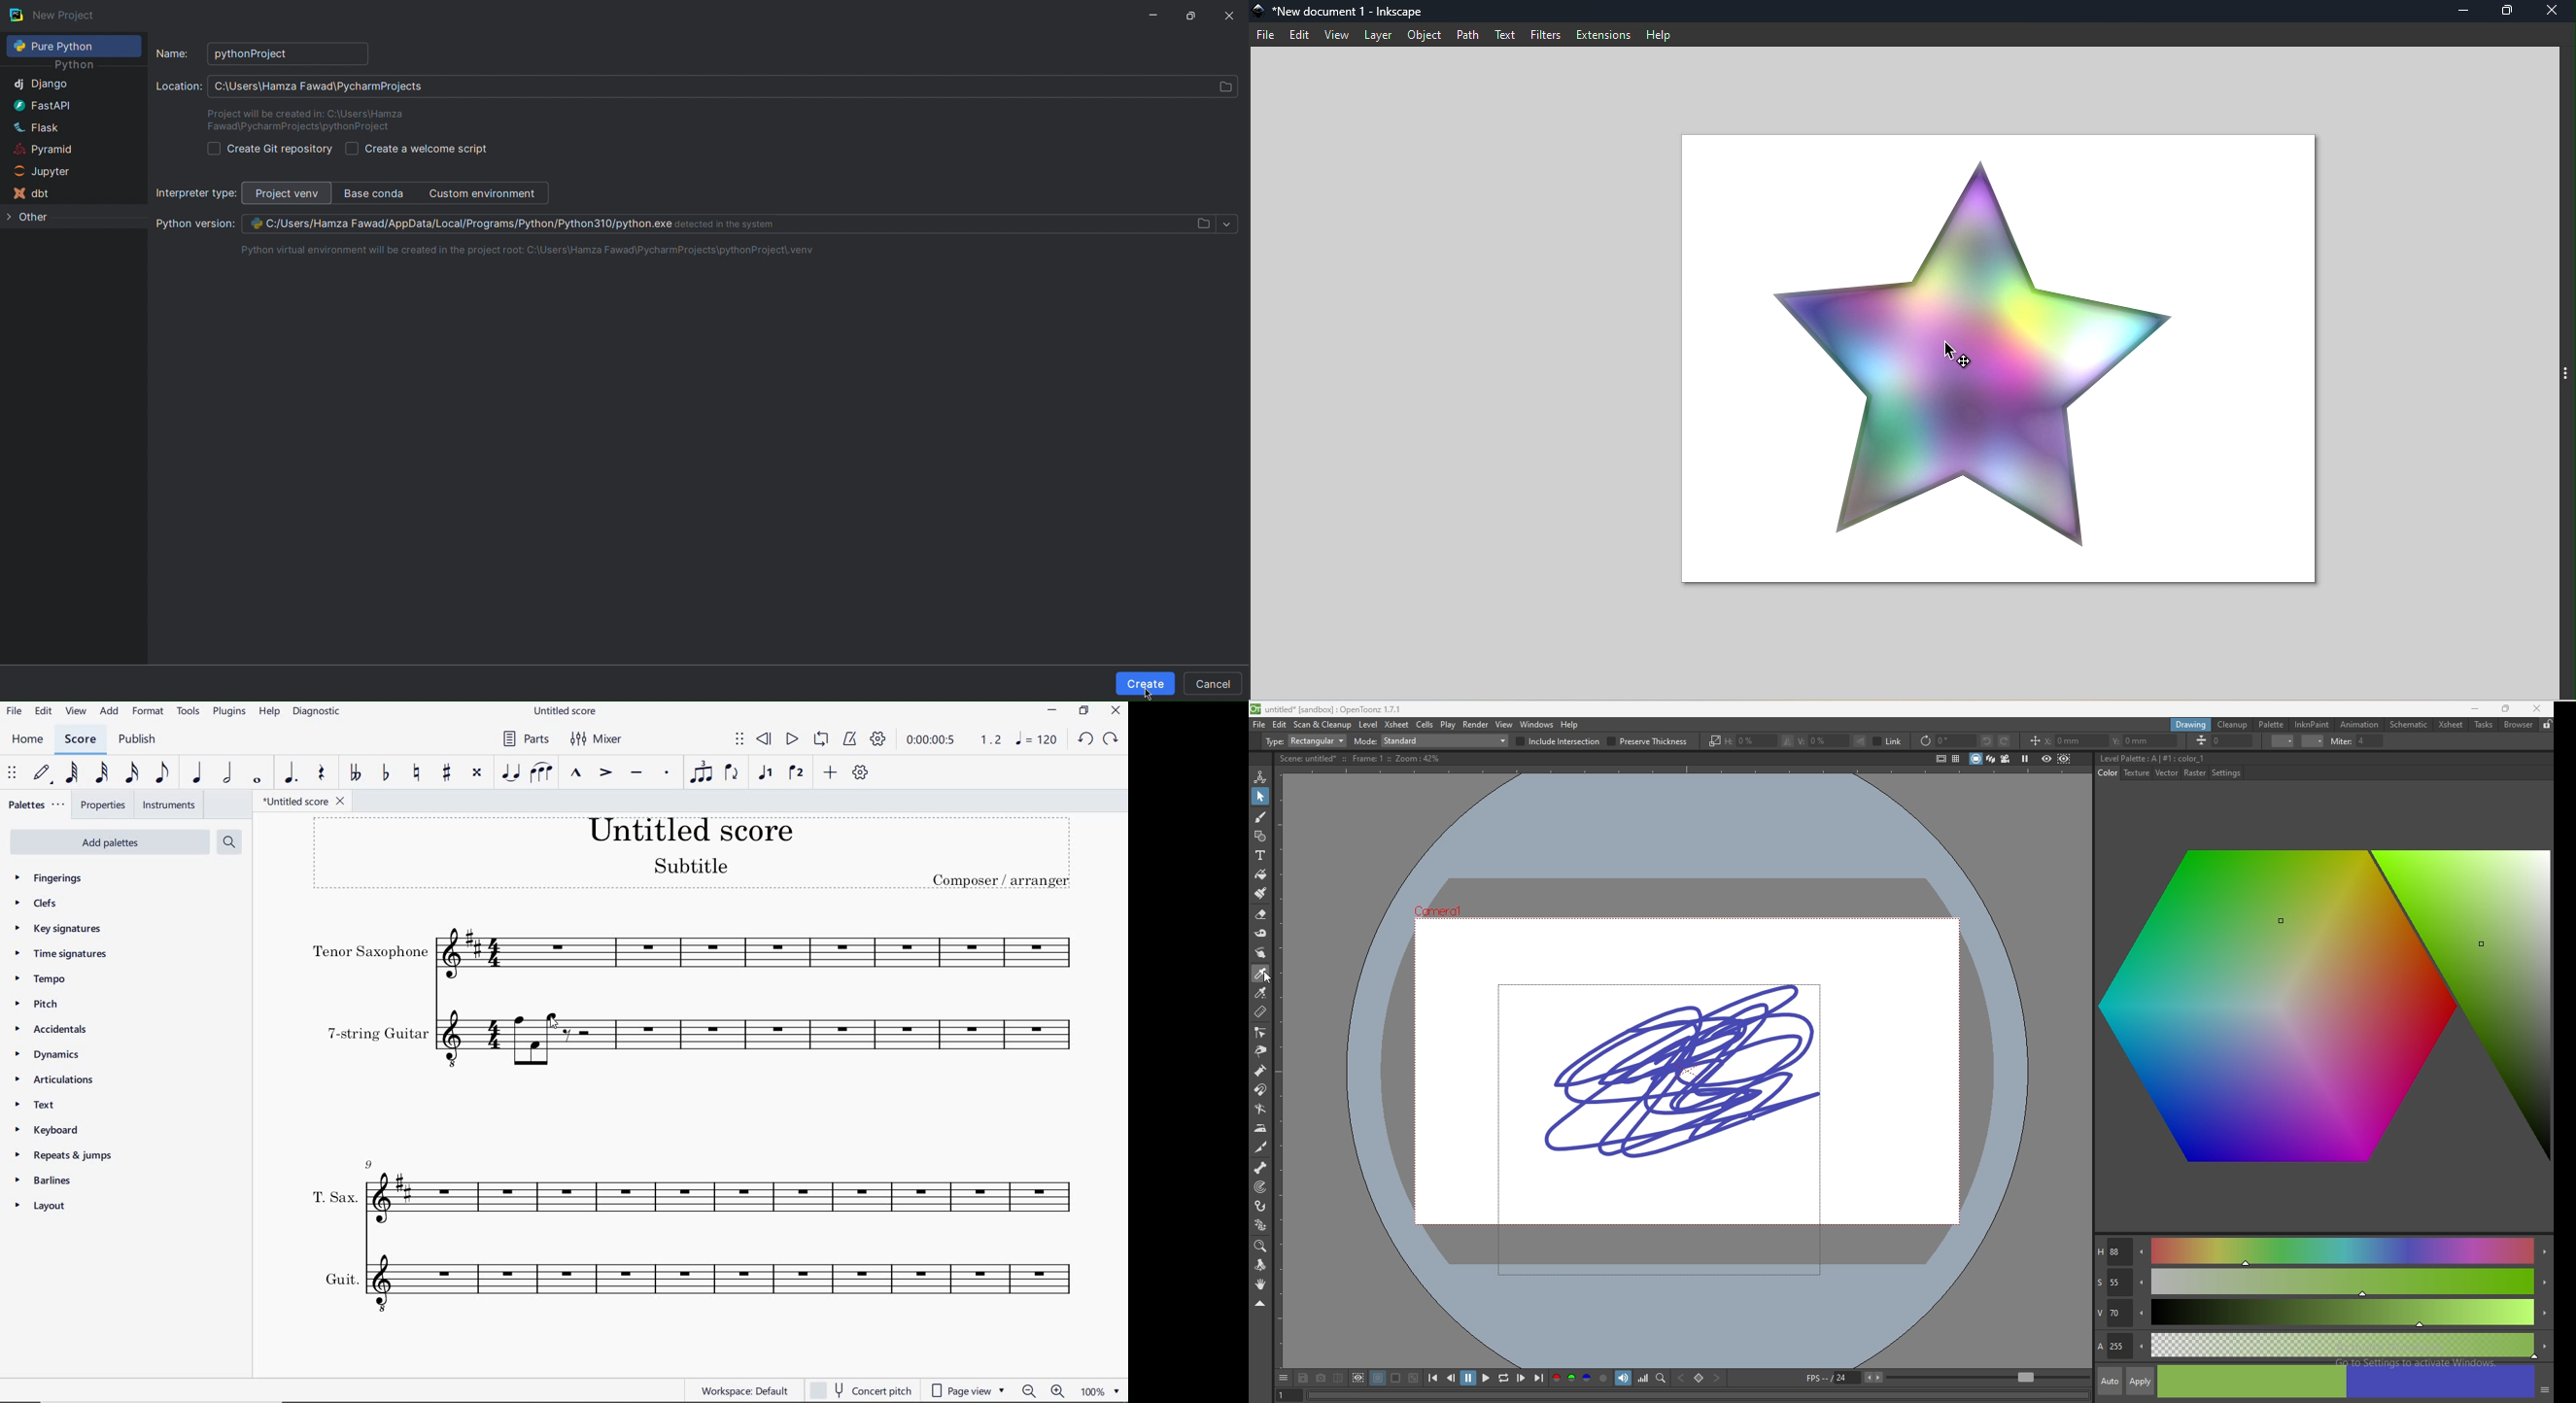 The image size is (2576, 1428). What do you see at coordinates (1555, 1378) in the screenshot?
I see `red channel` at bounding box center [1555, 1378].